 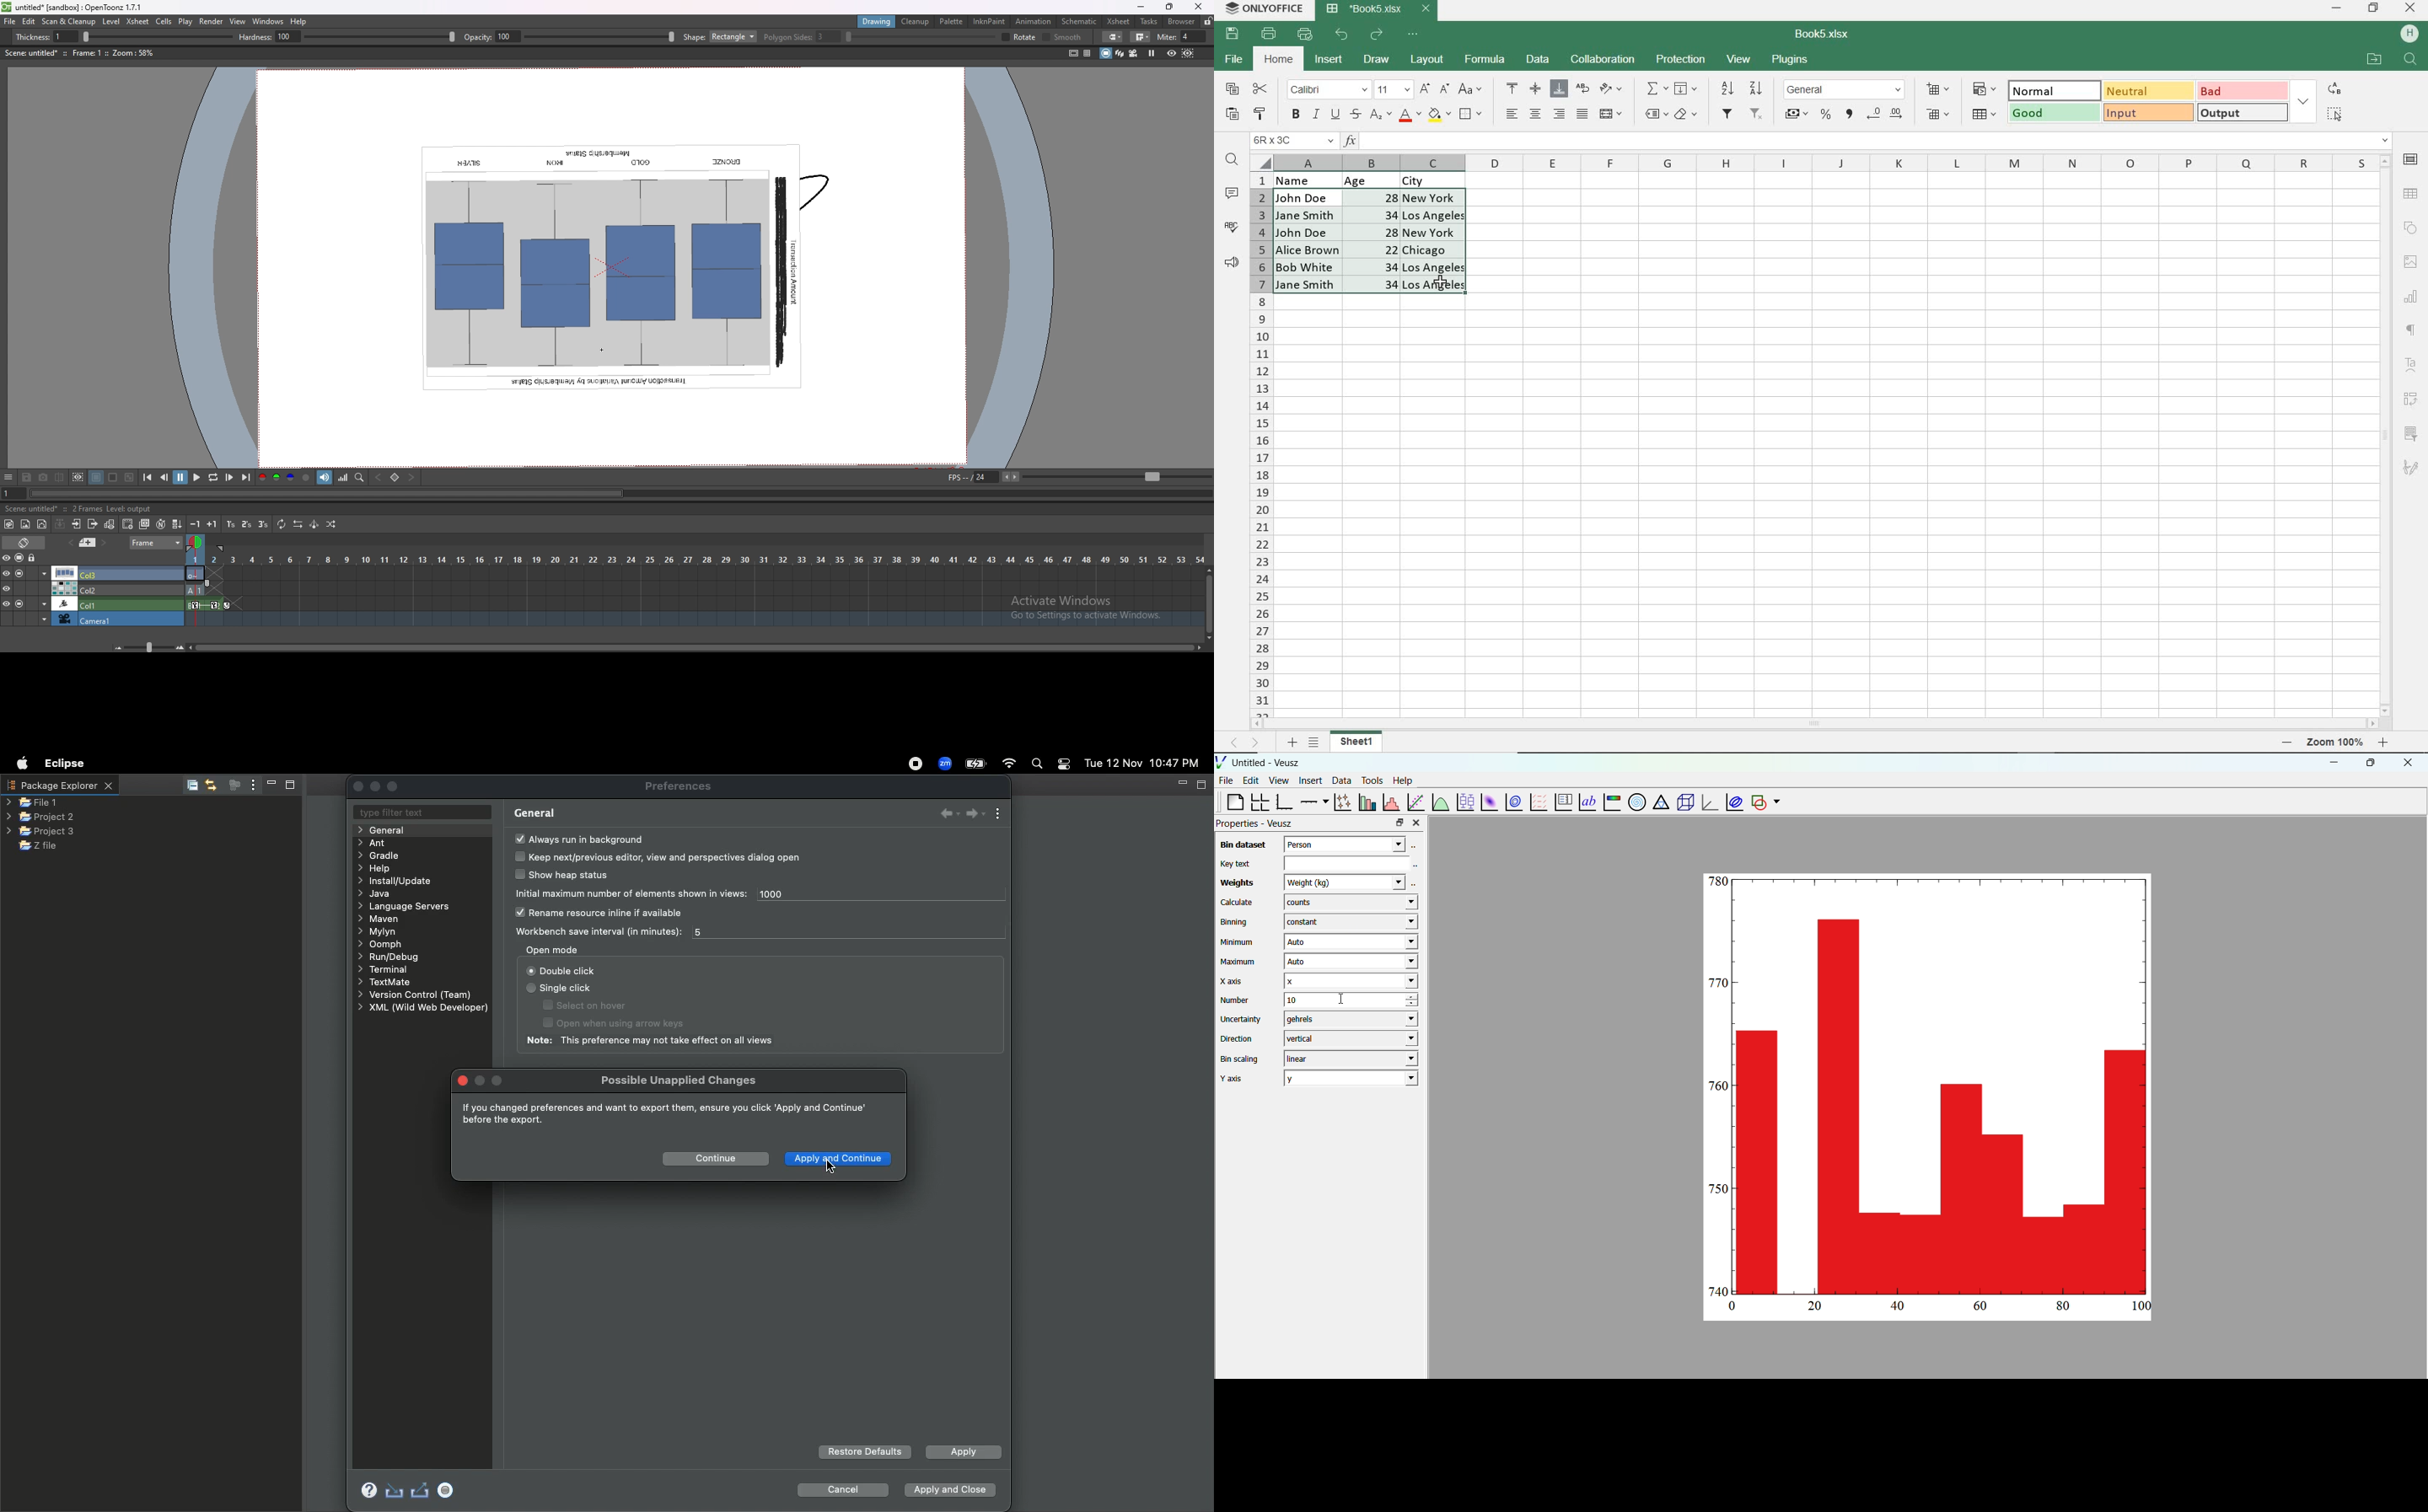 I want to click on view, so click(x=1278, y=782).